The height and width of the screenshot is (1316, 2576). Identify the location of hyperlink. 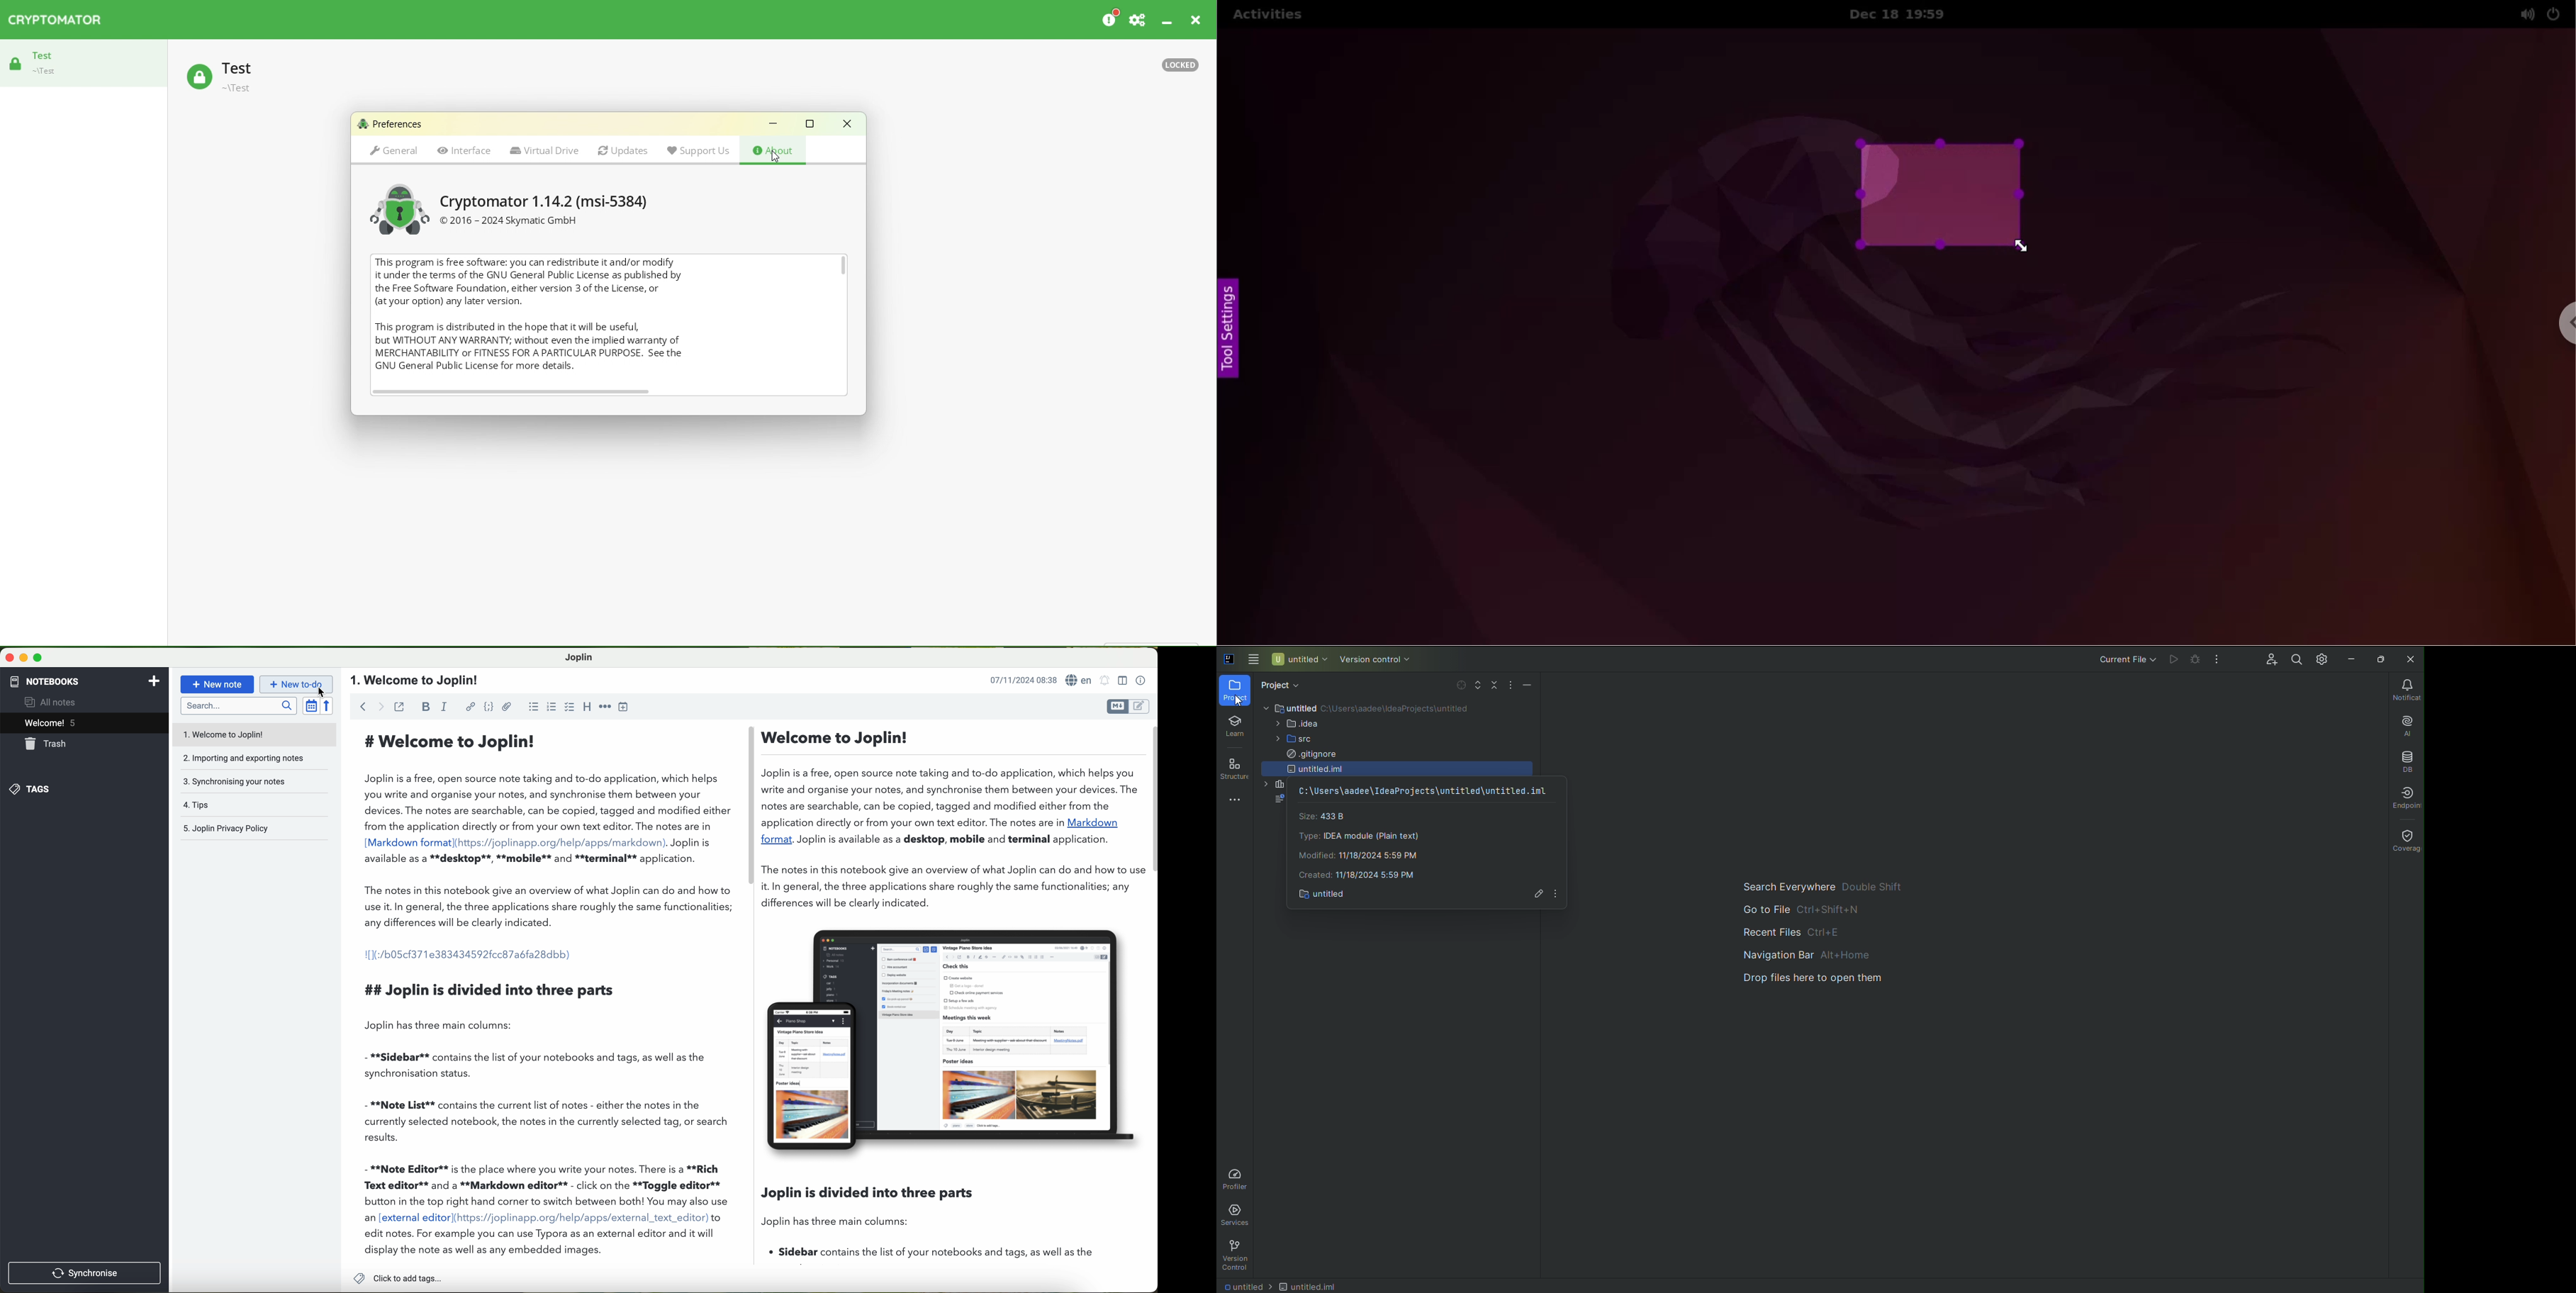
(471, 707).